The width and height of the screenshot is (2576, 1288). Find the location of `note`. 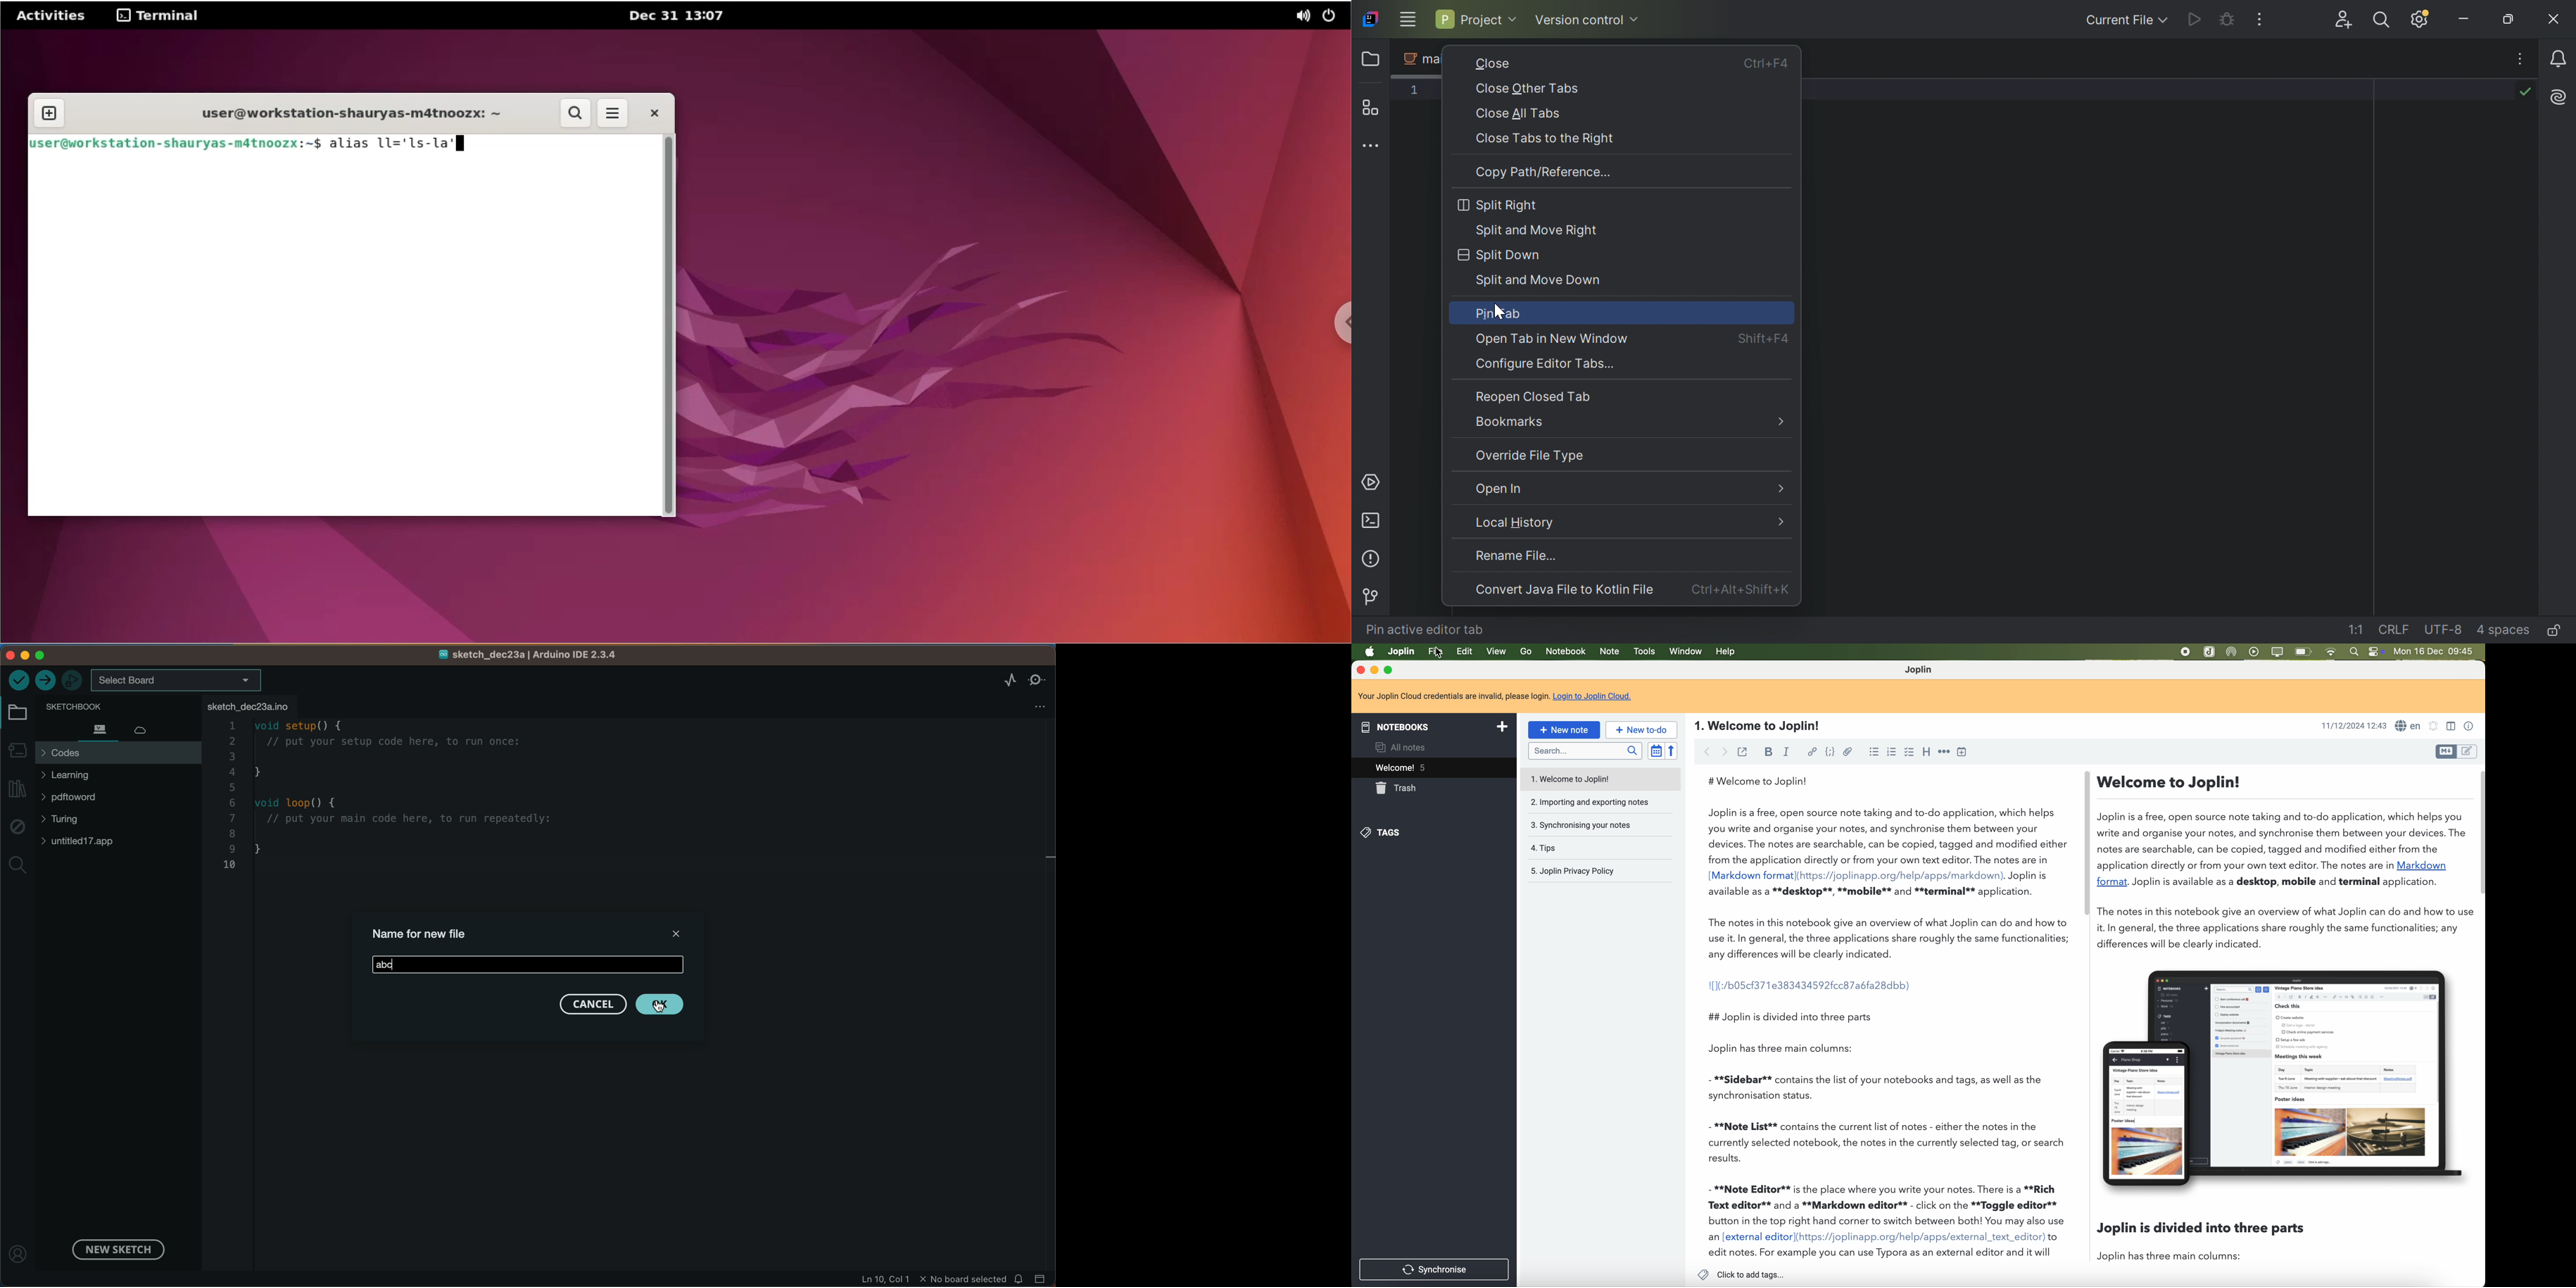

note is located at coordinates (1611, 652).